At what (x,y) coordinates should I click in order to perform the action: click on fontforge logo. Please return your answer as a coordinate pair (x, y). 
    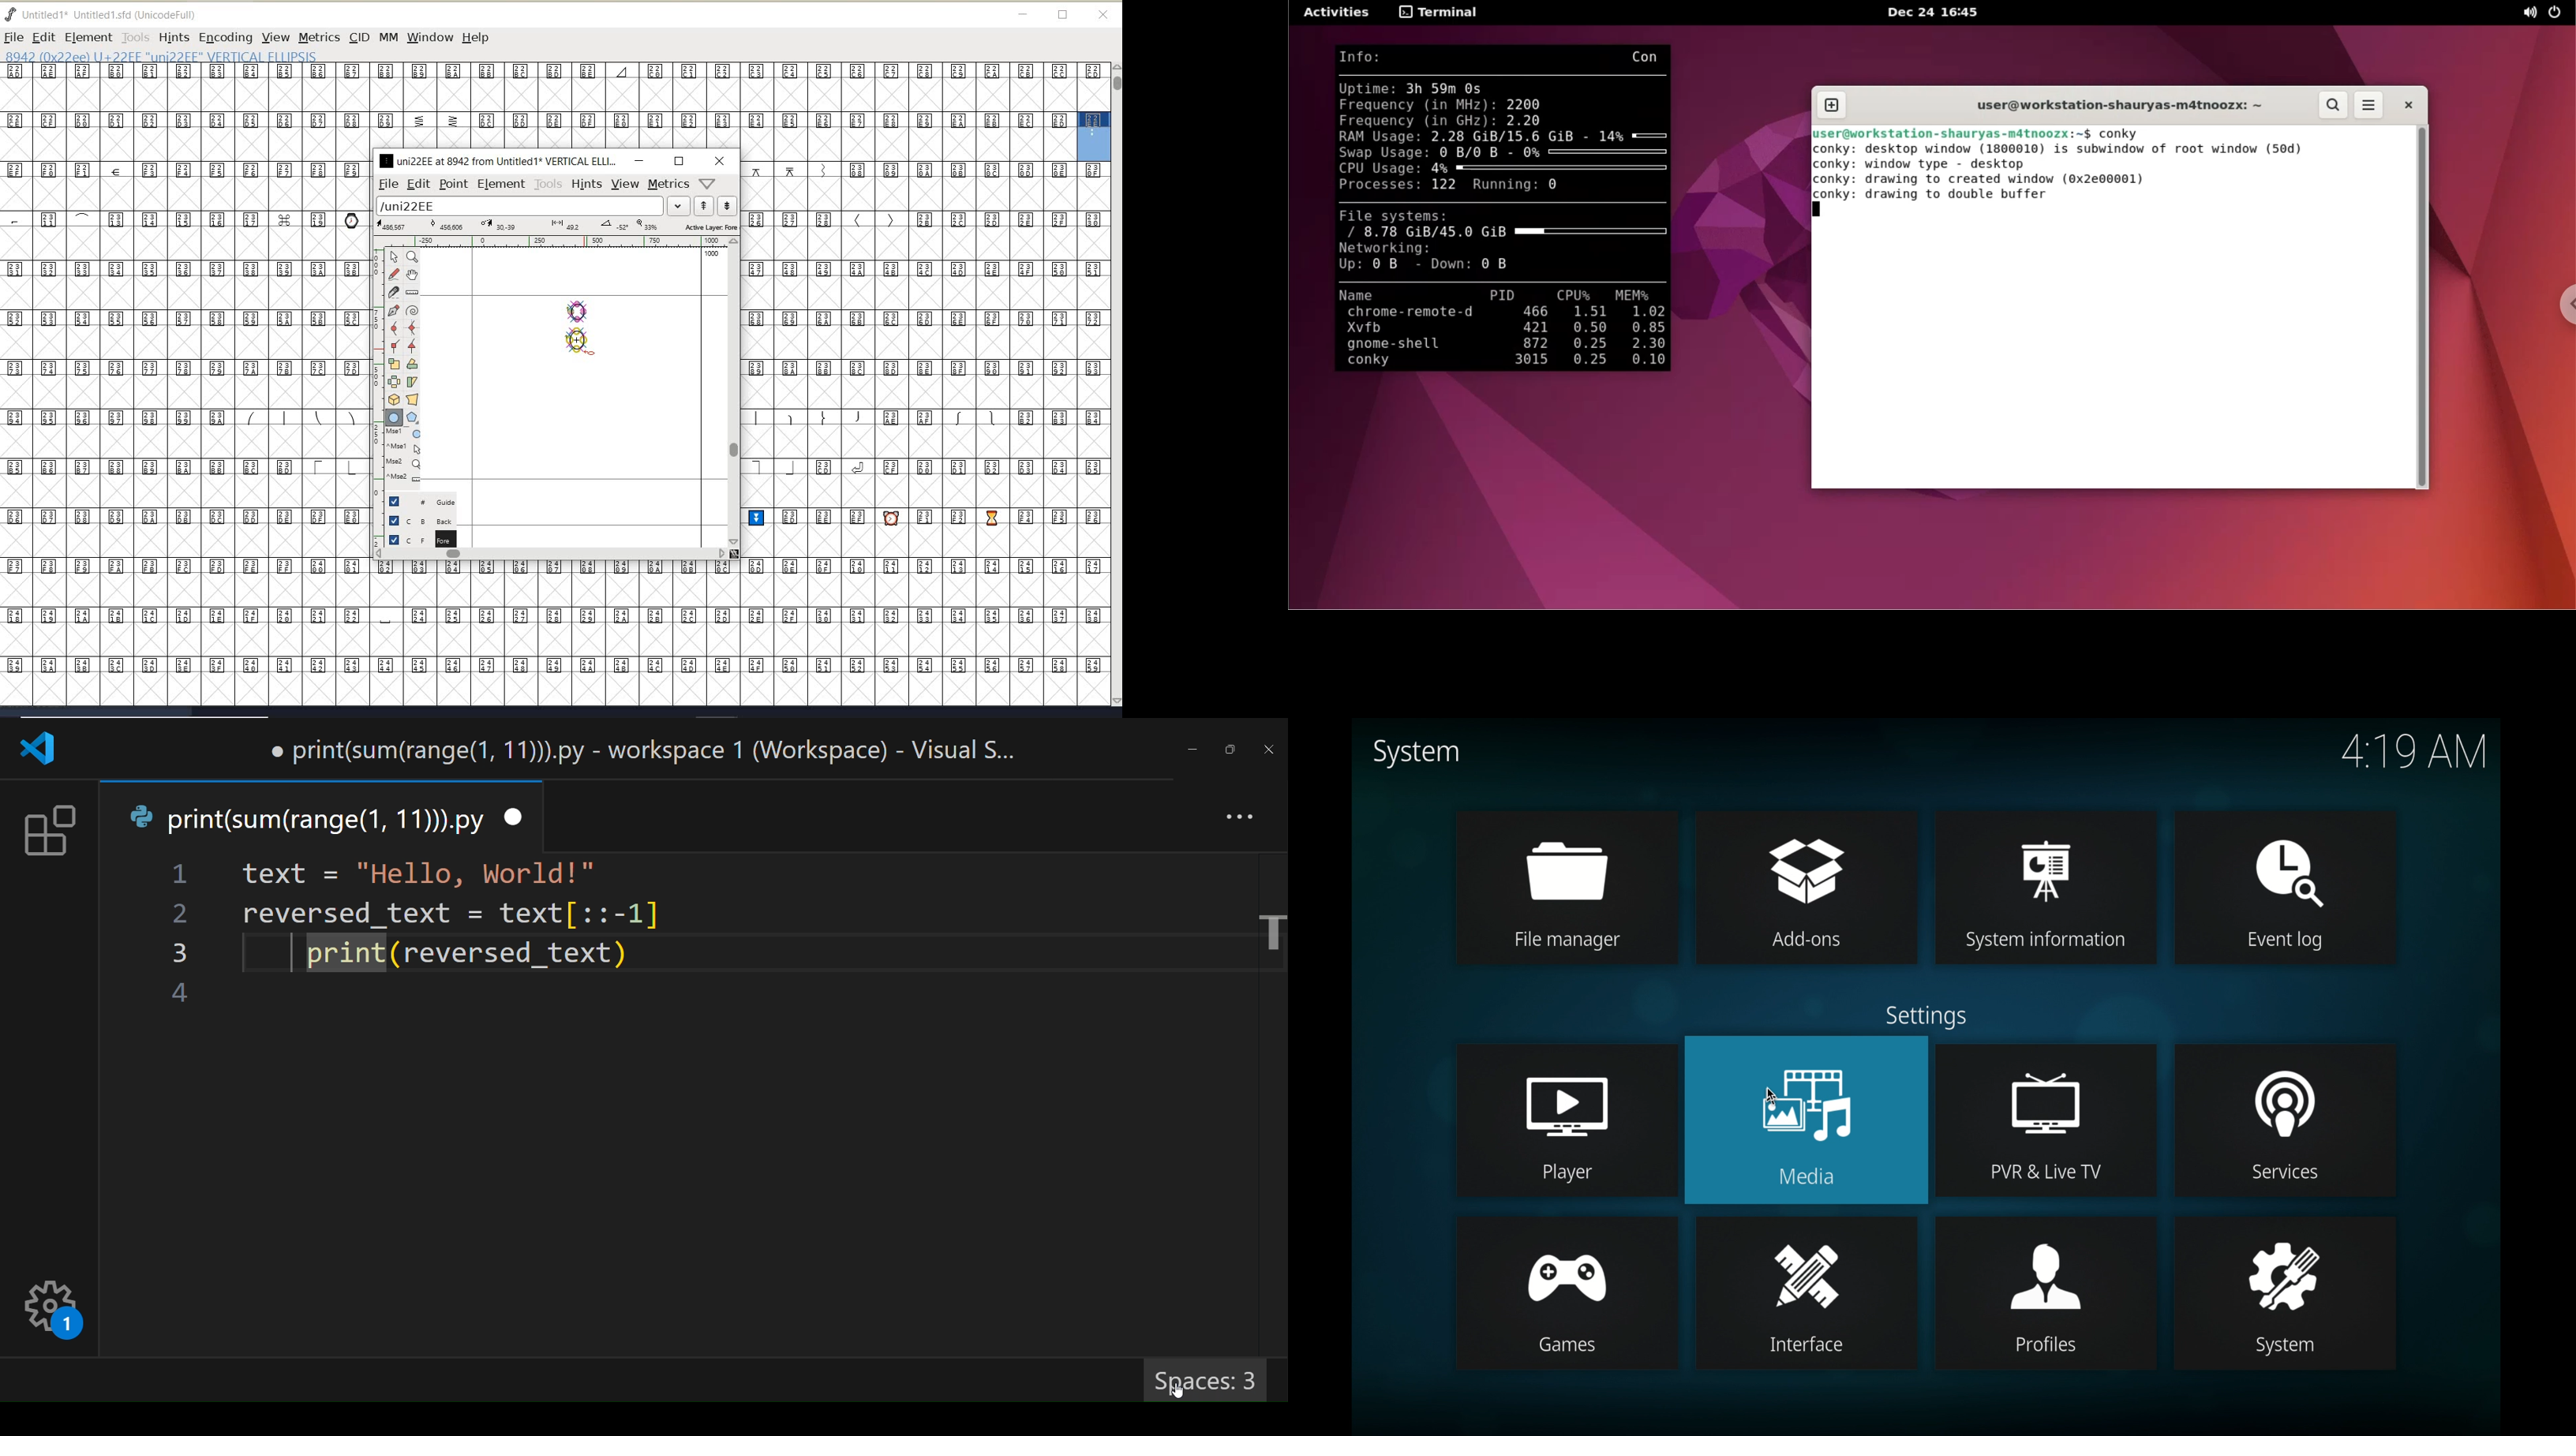
    Looking at the image, I should click on (11, 14).